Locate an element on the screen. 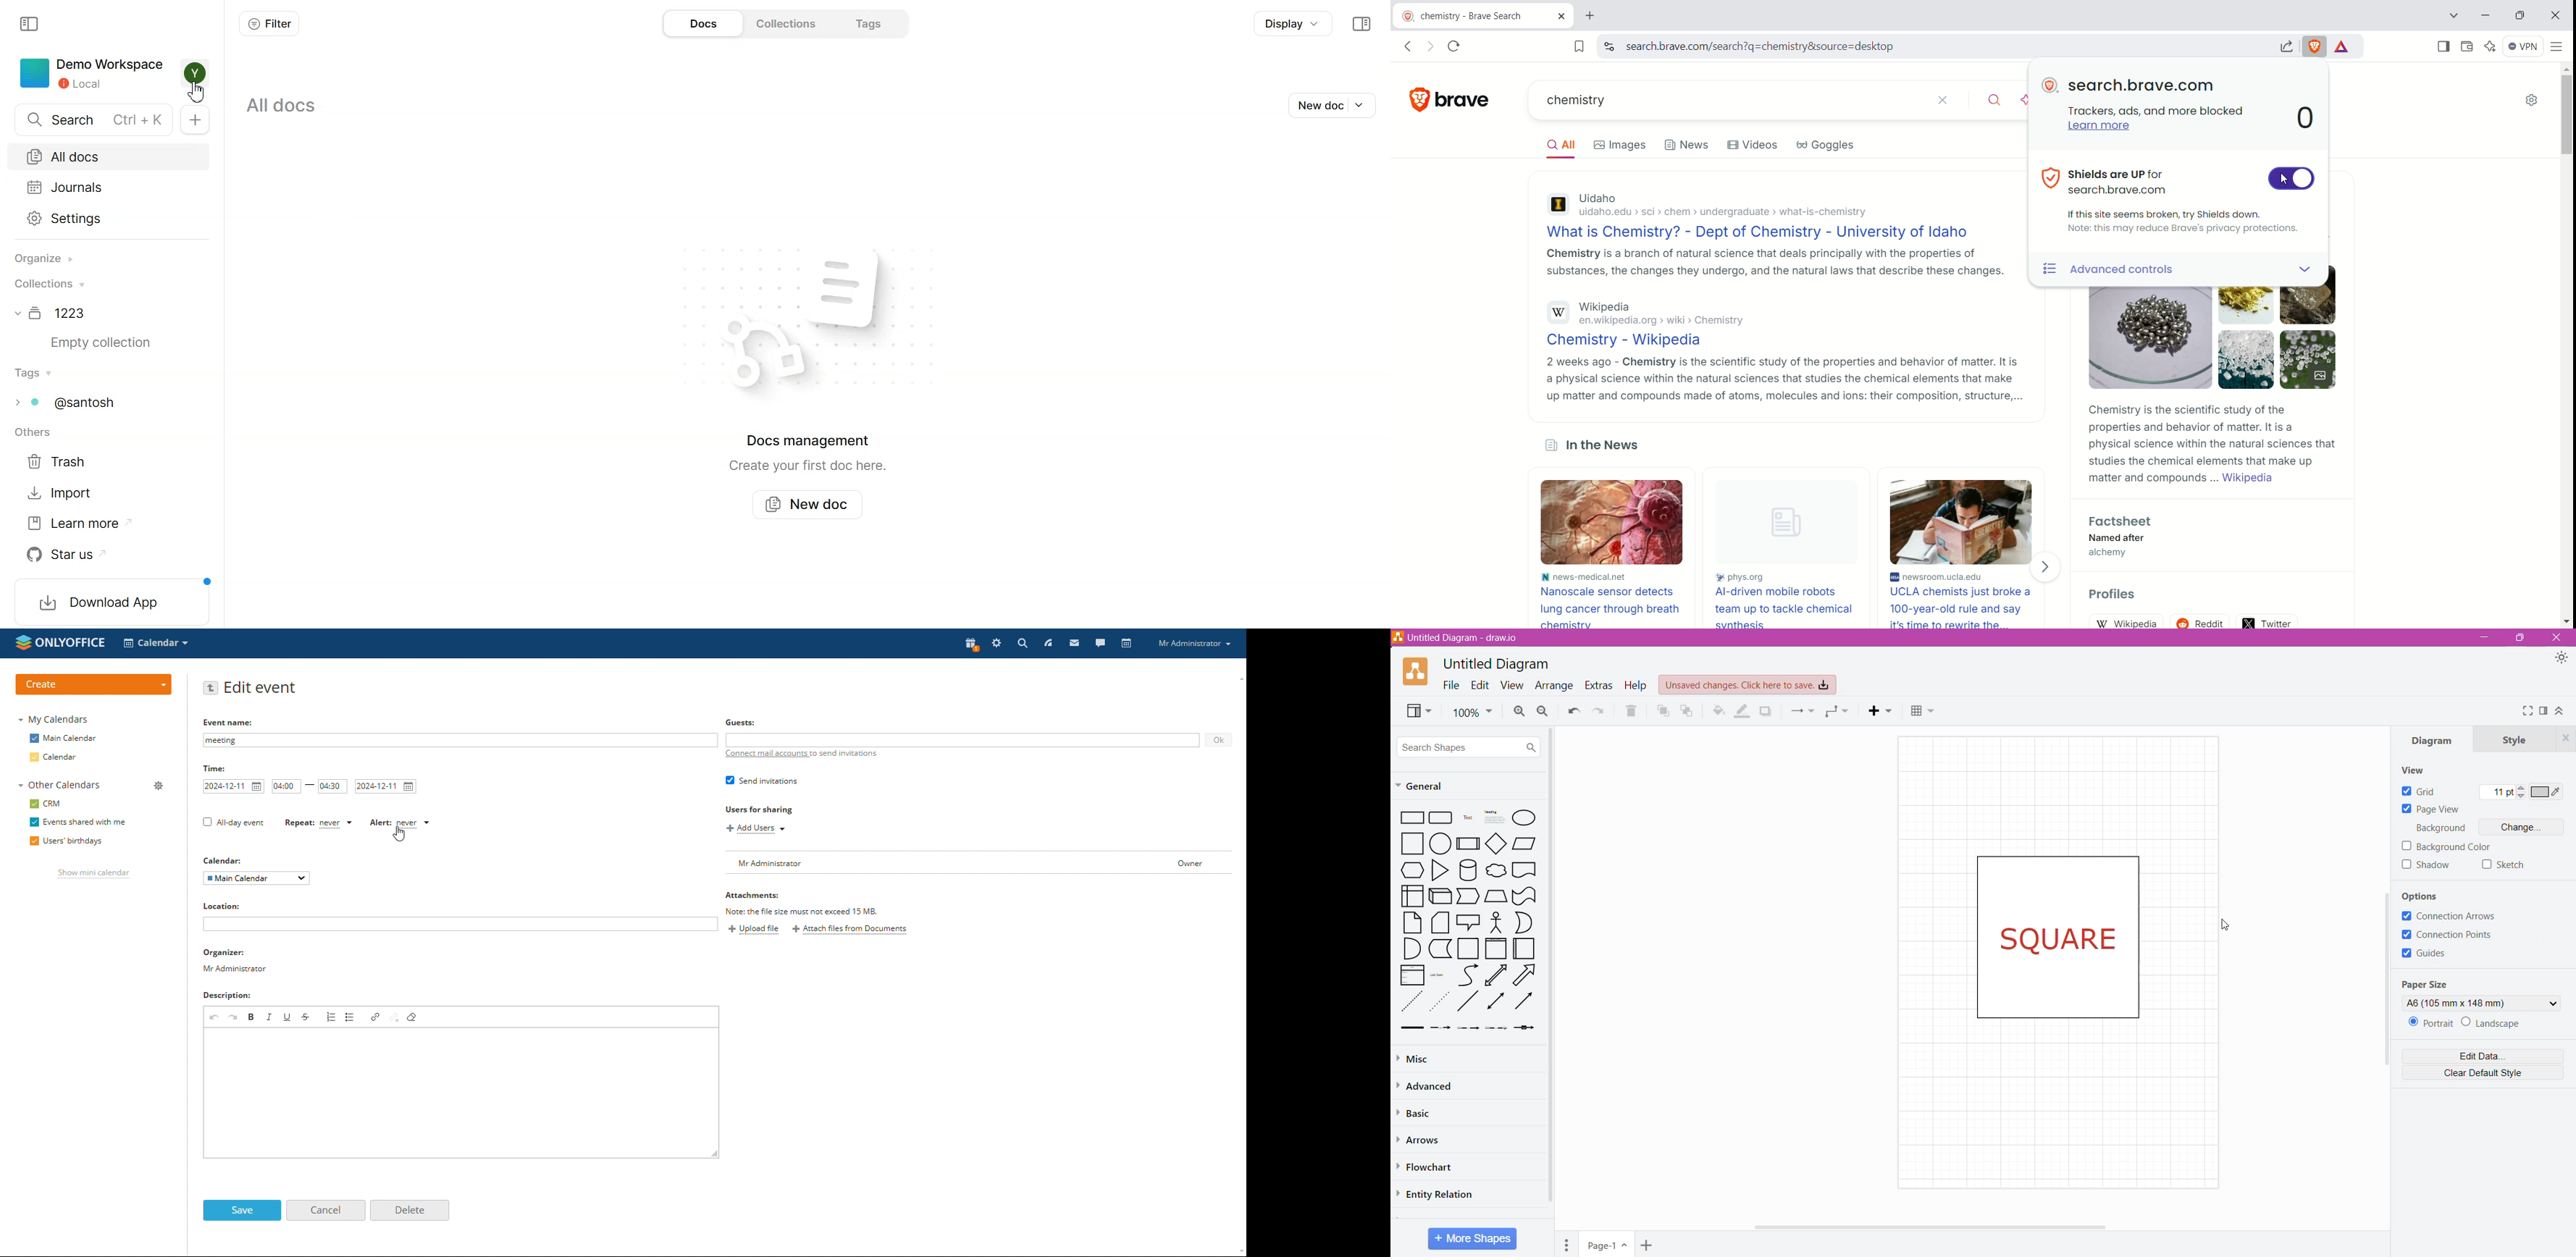  Subprocess is located at coordinates (1468, 843).